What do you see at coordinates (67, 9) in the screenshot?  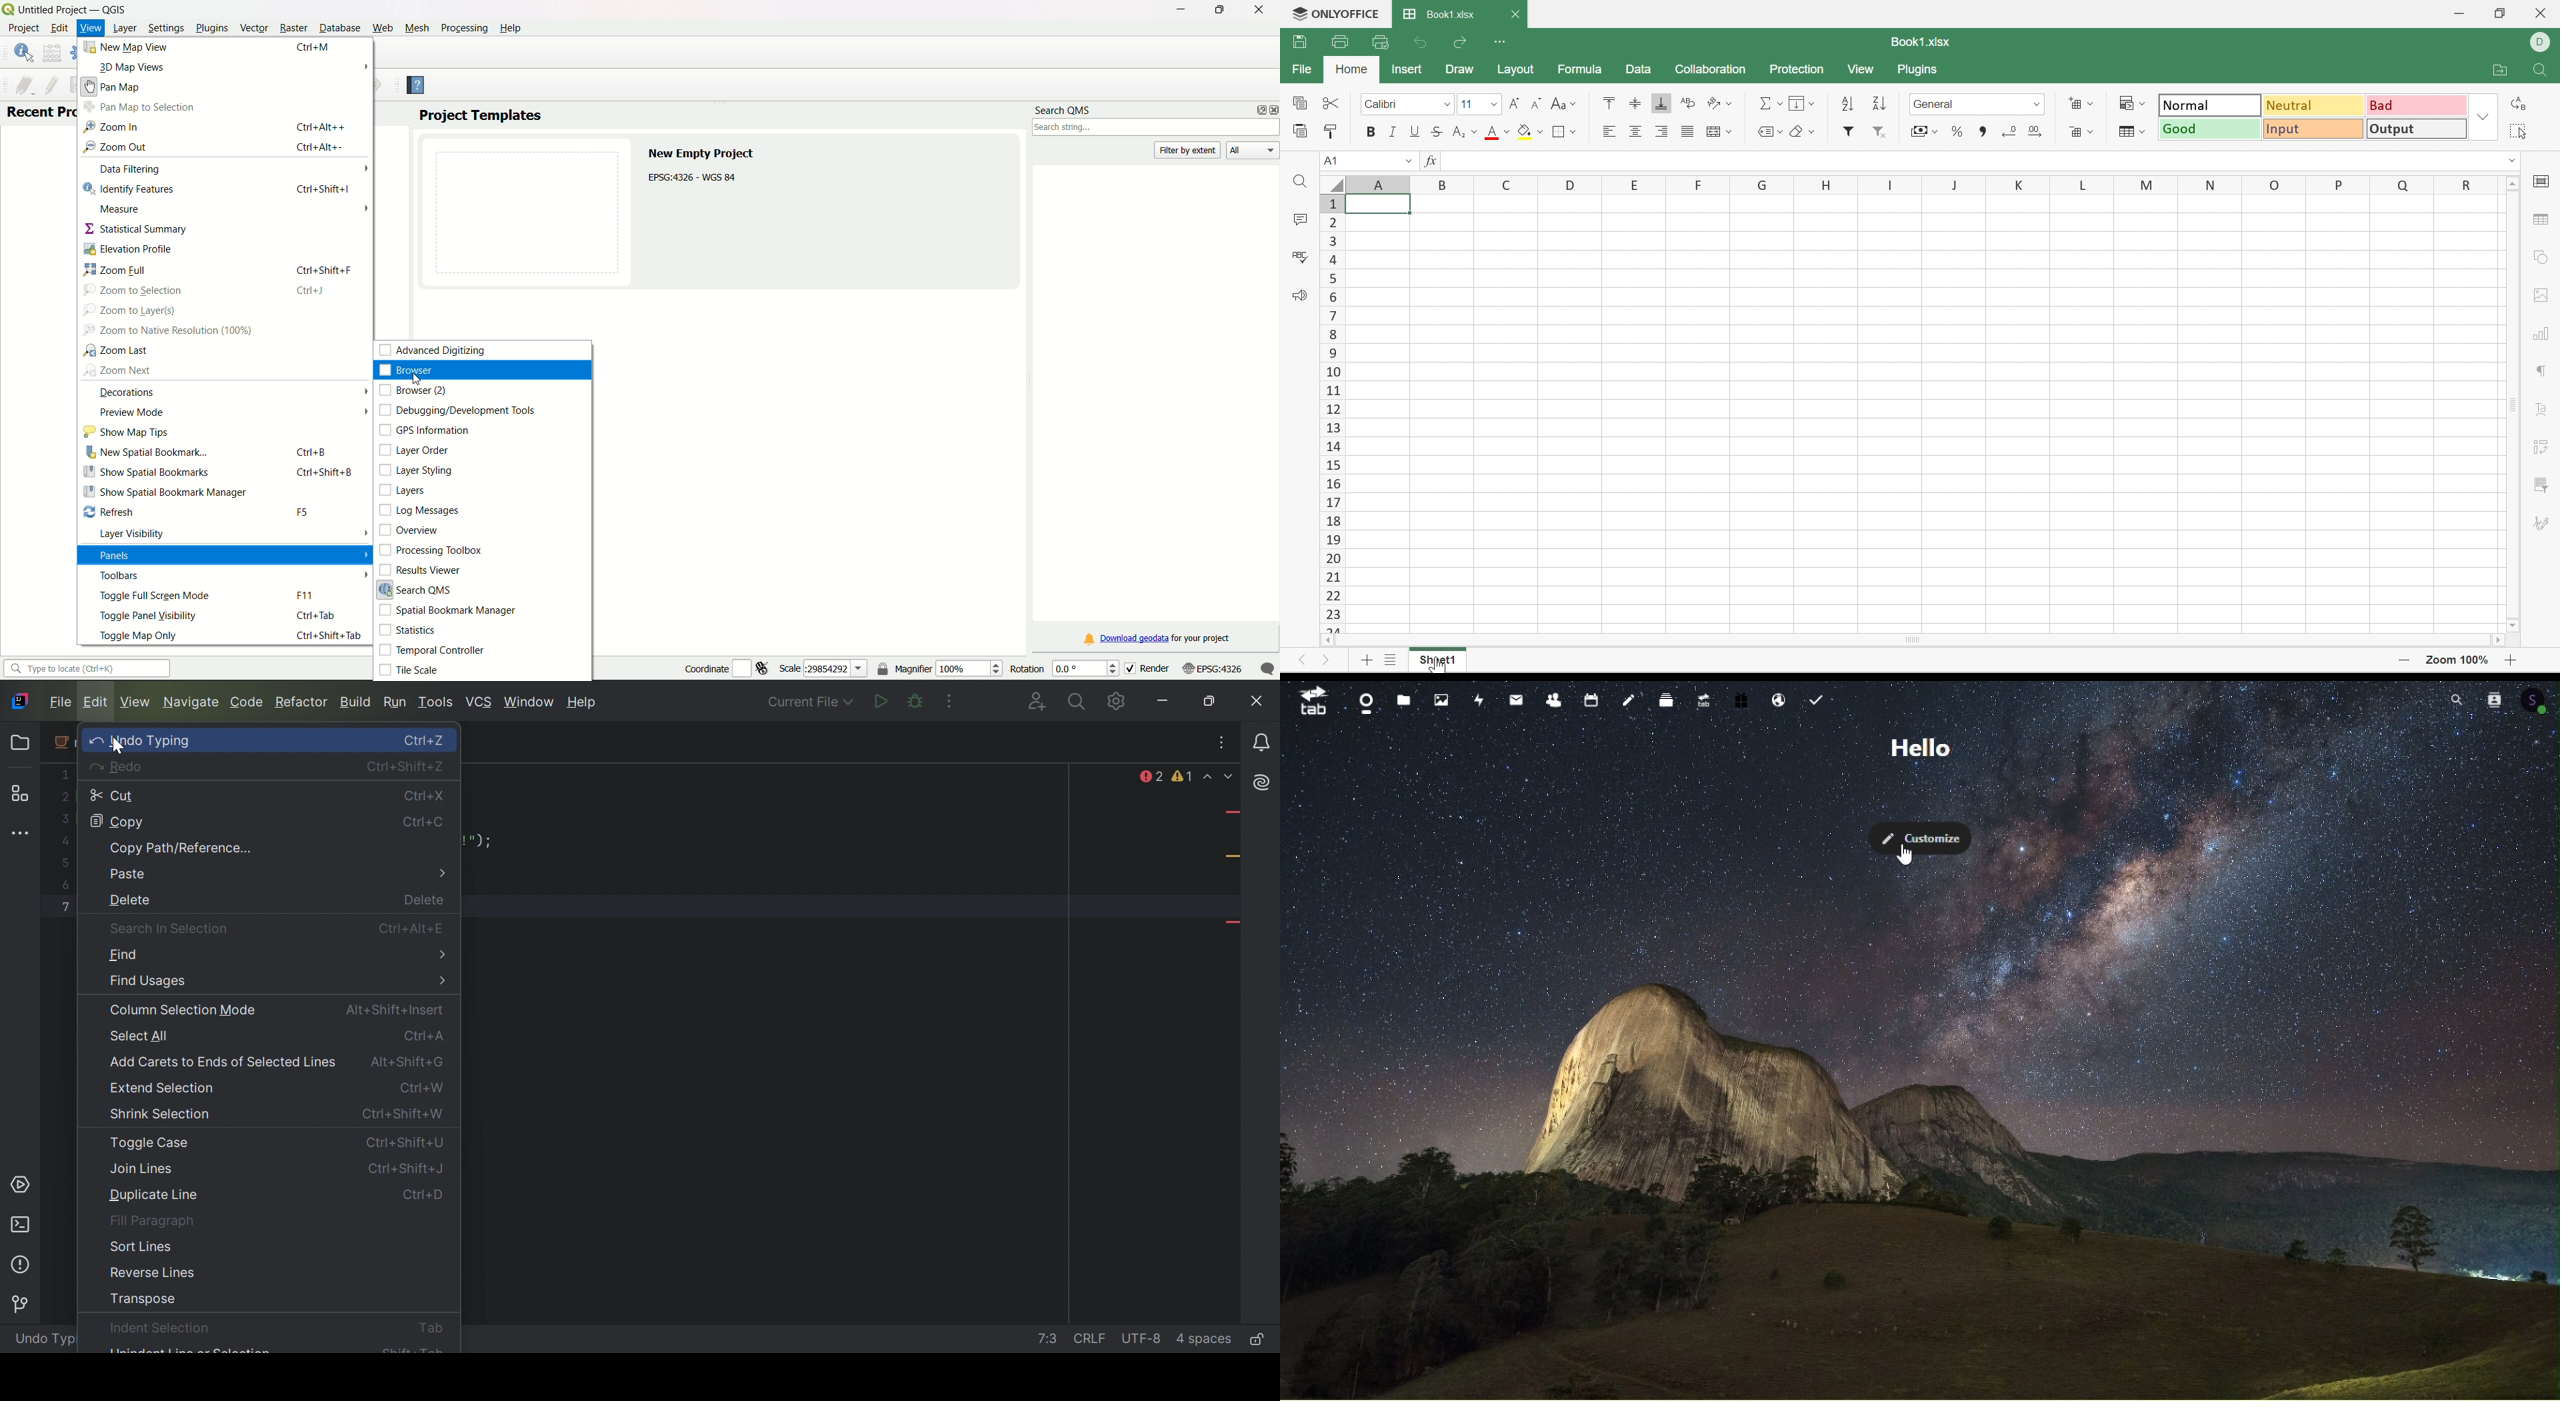 I see `title and logo` at bounding box center [67, 9].